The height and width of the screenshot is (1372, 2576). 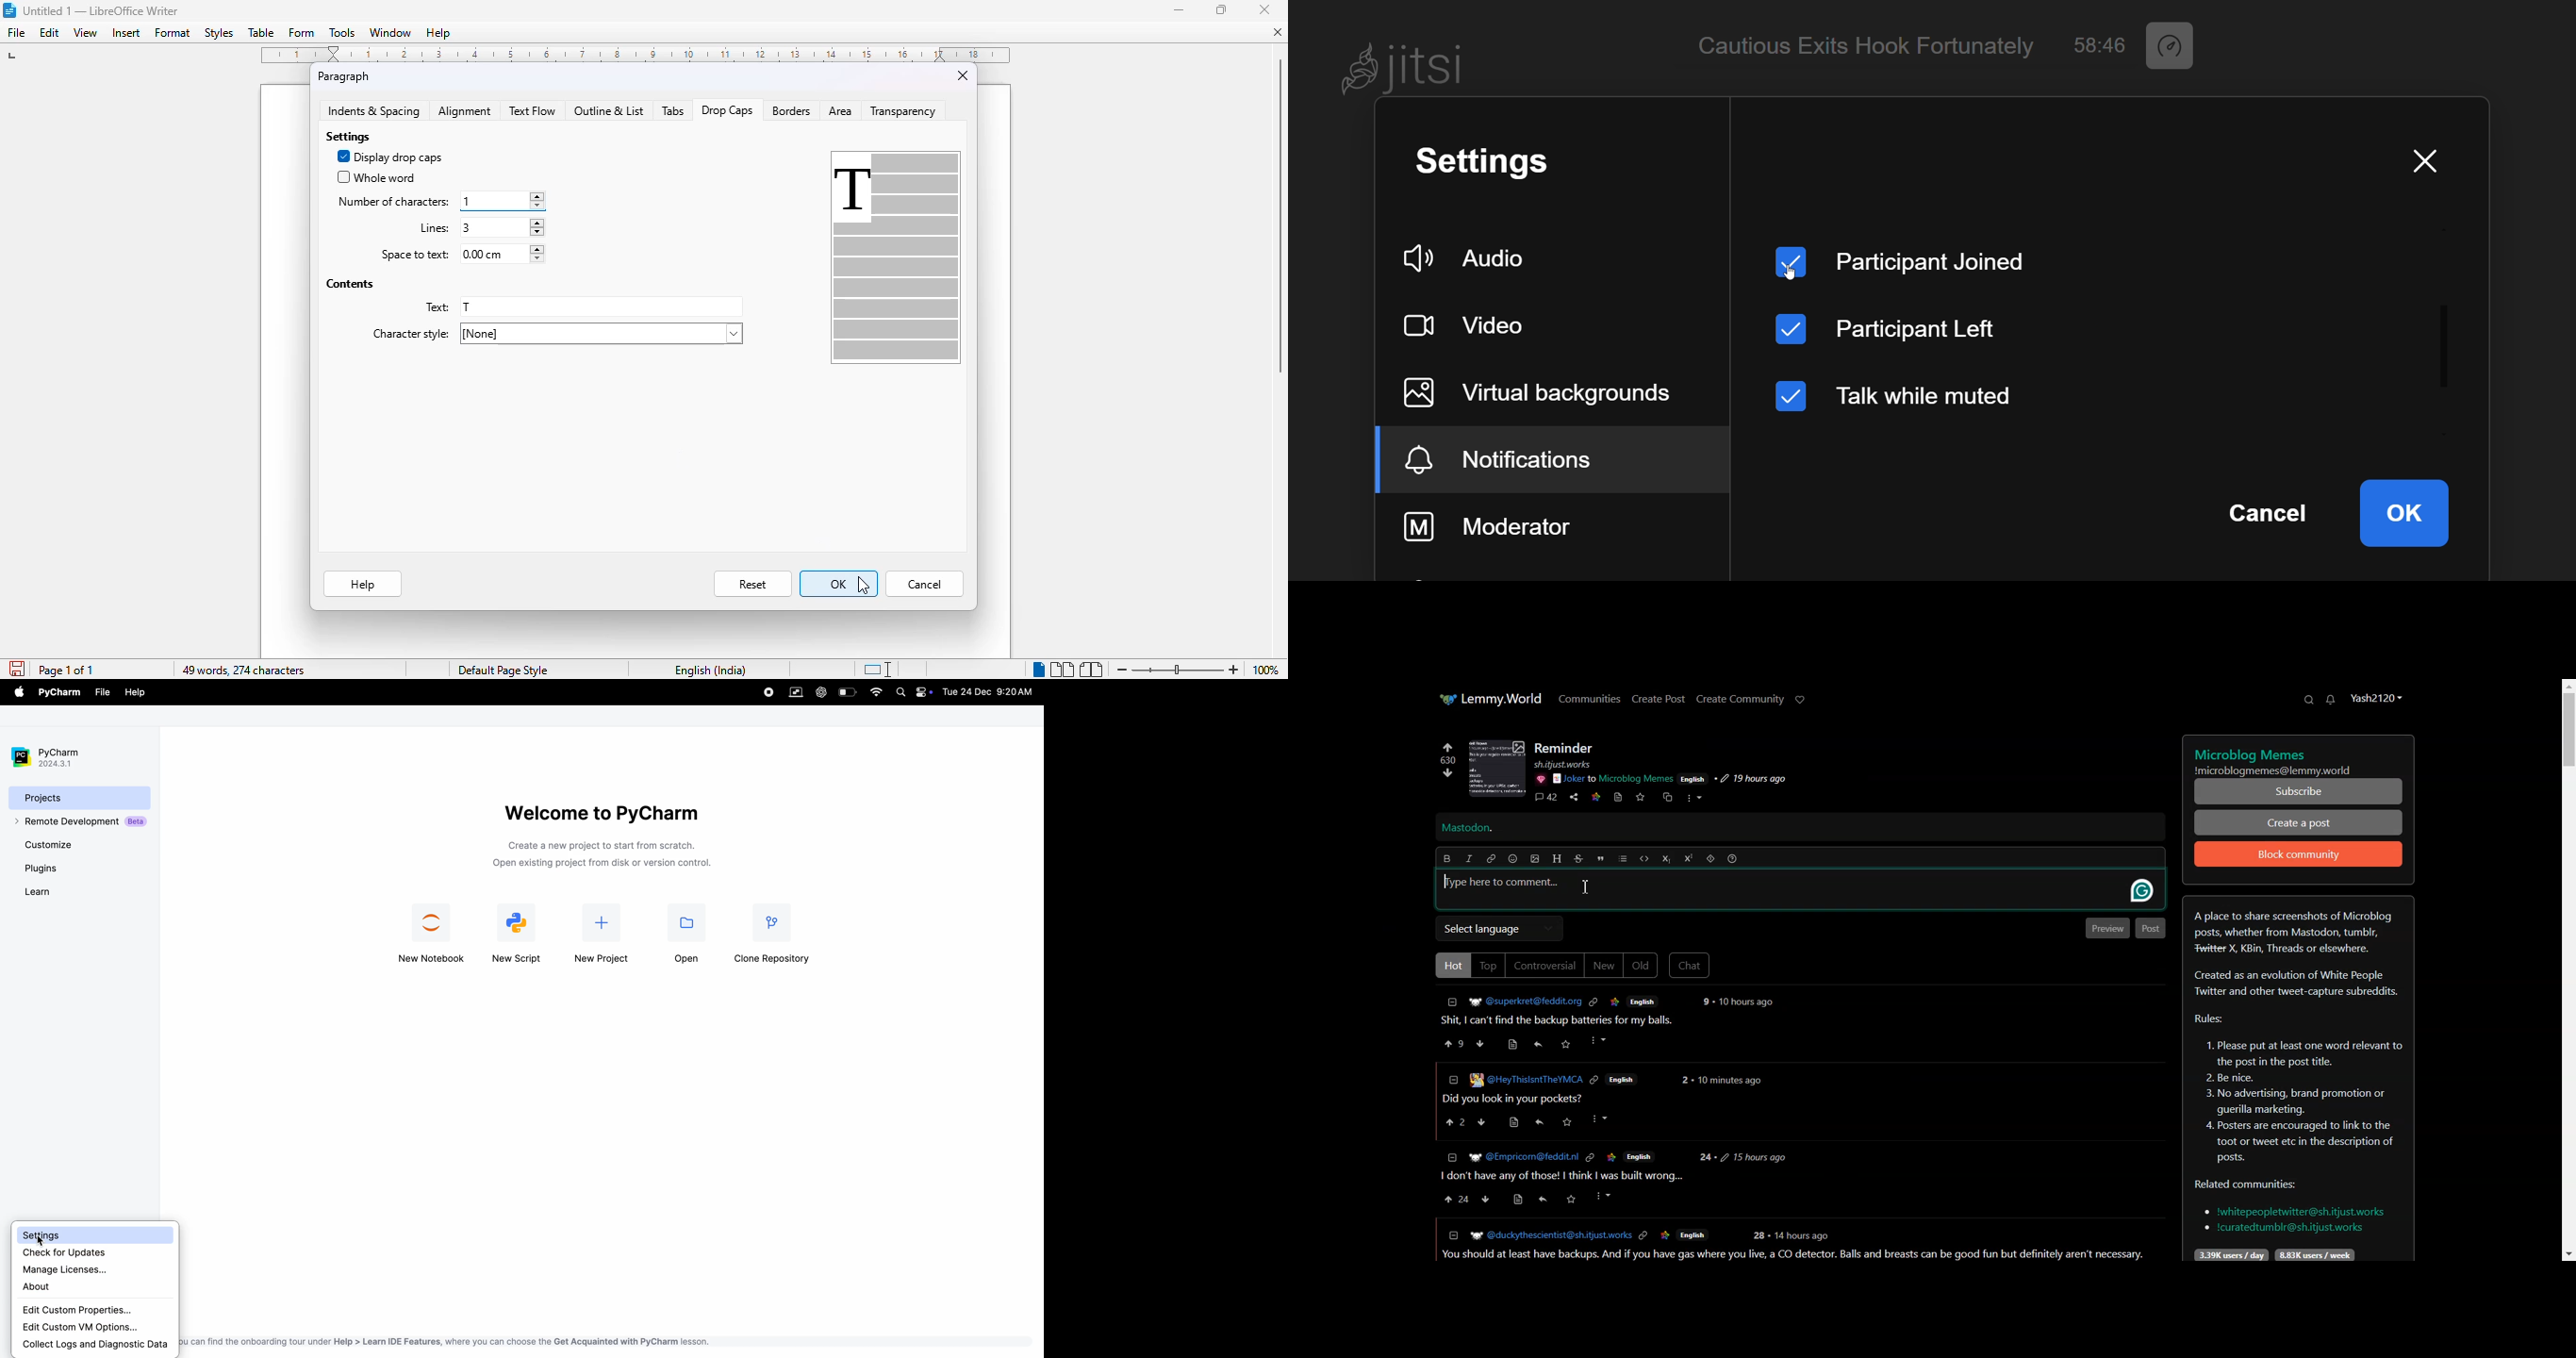 What do you see at coordinates (1473, 253) in the screenshot?
I see `audio` at bounding box center [1473, 253].